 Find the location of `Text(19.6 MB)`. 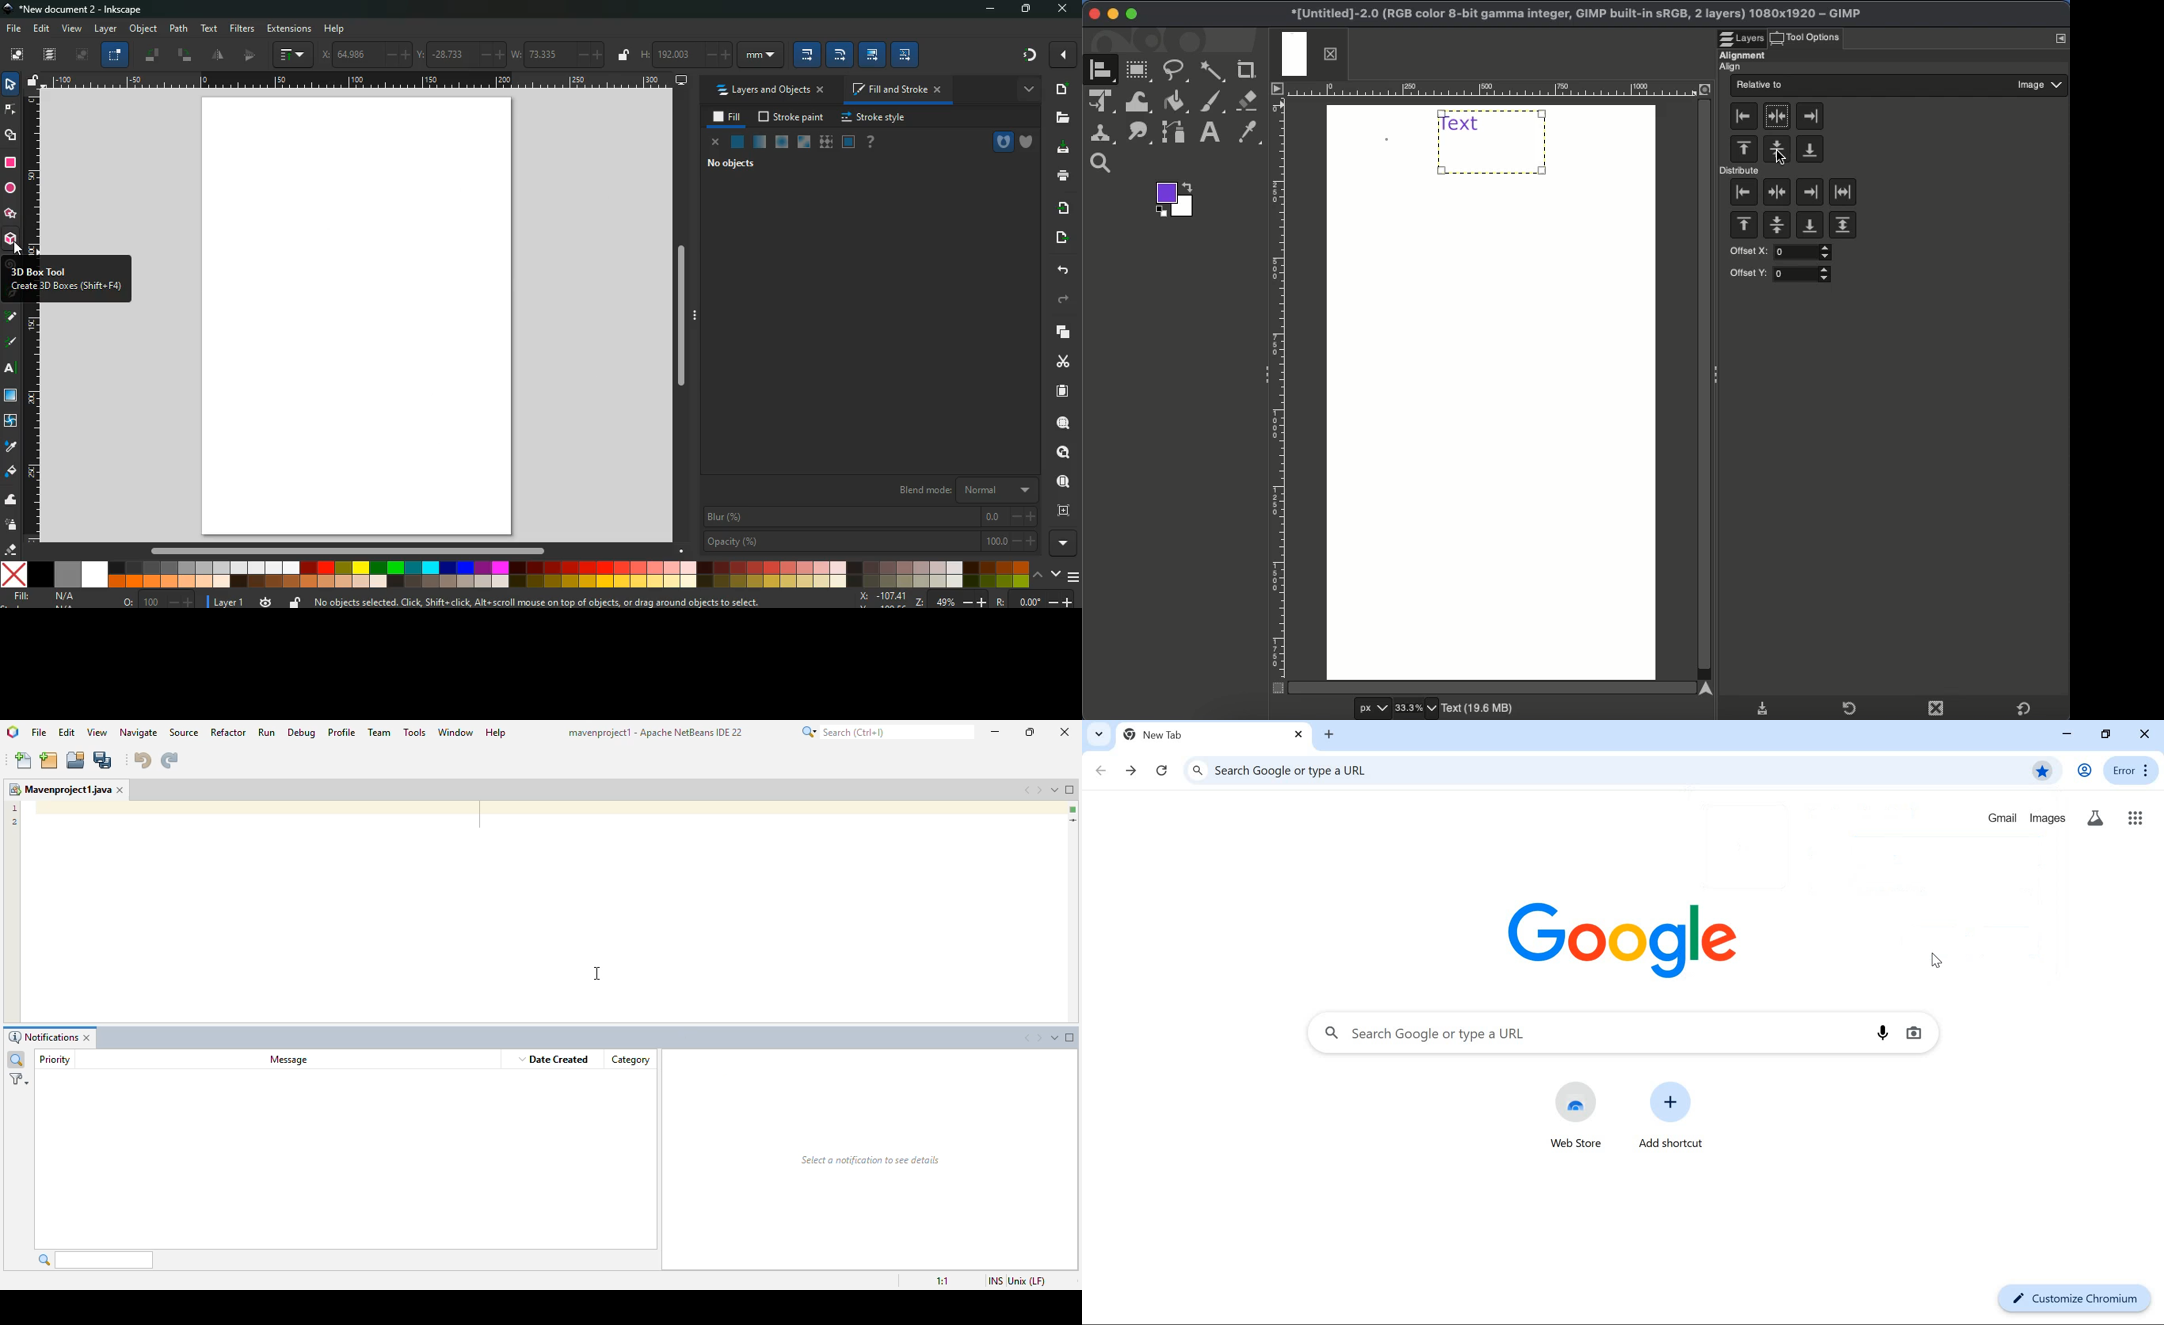

Text(19.6 MB) is located at coordinates (1480, 710).